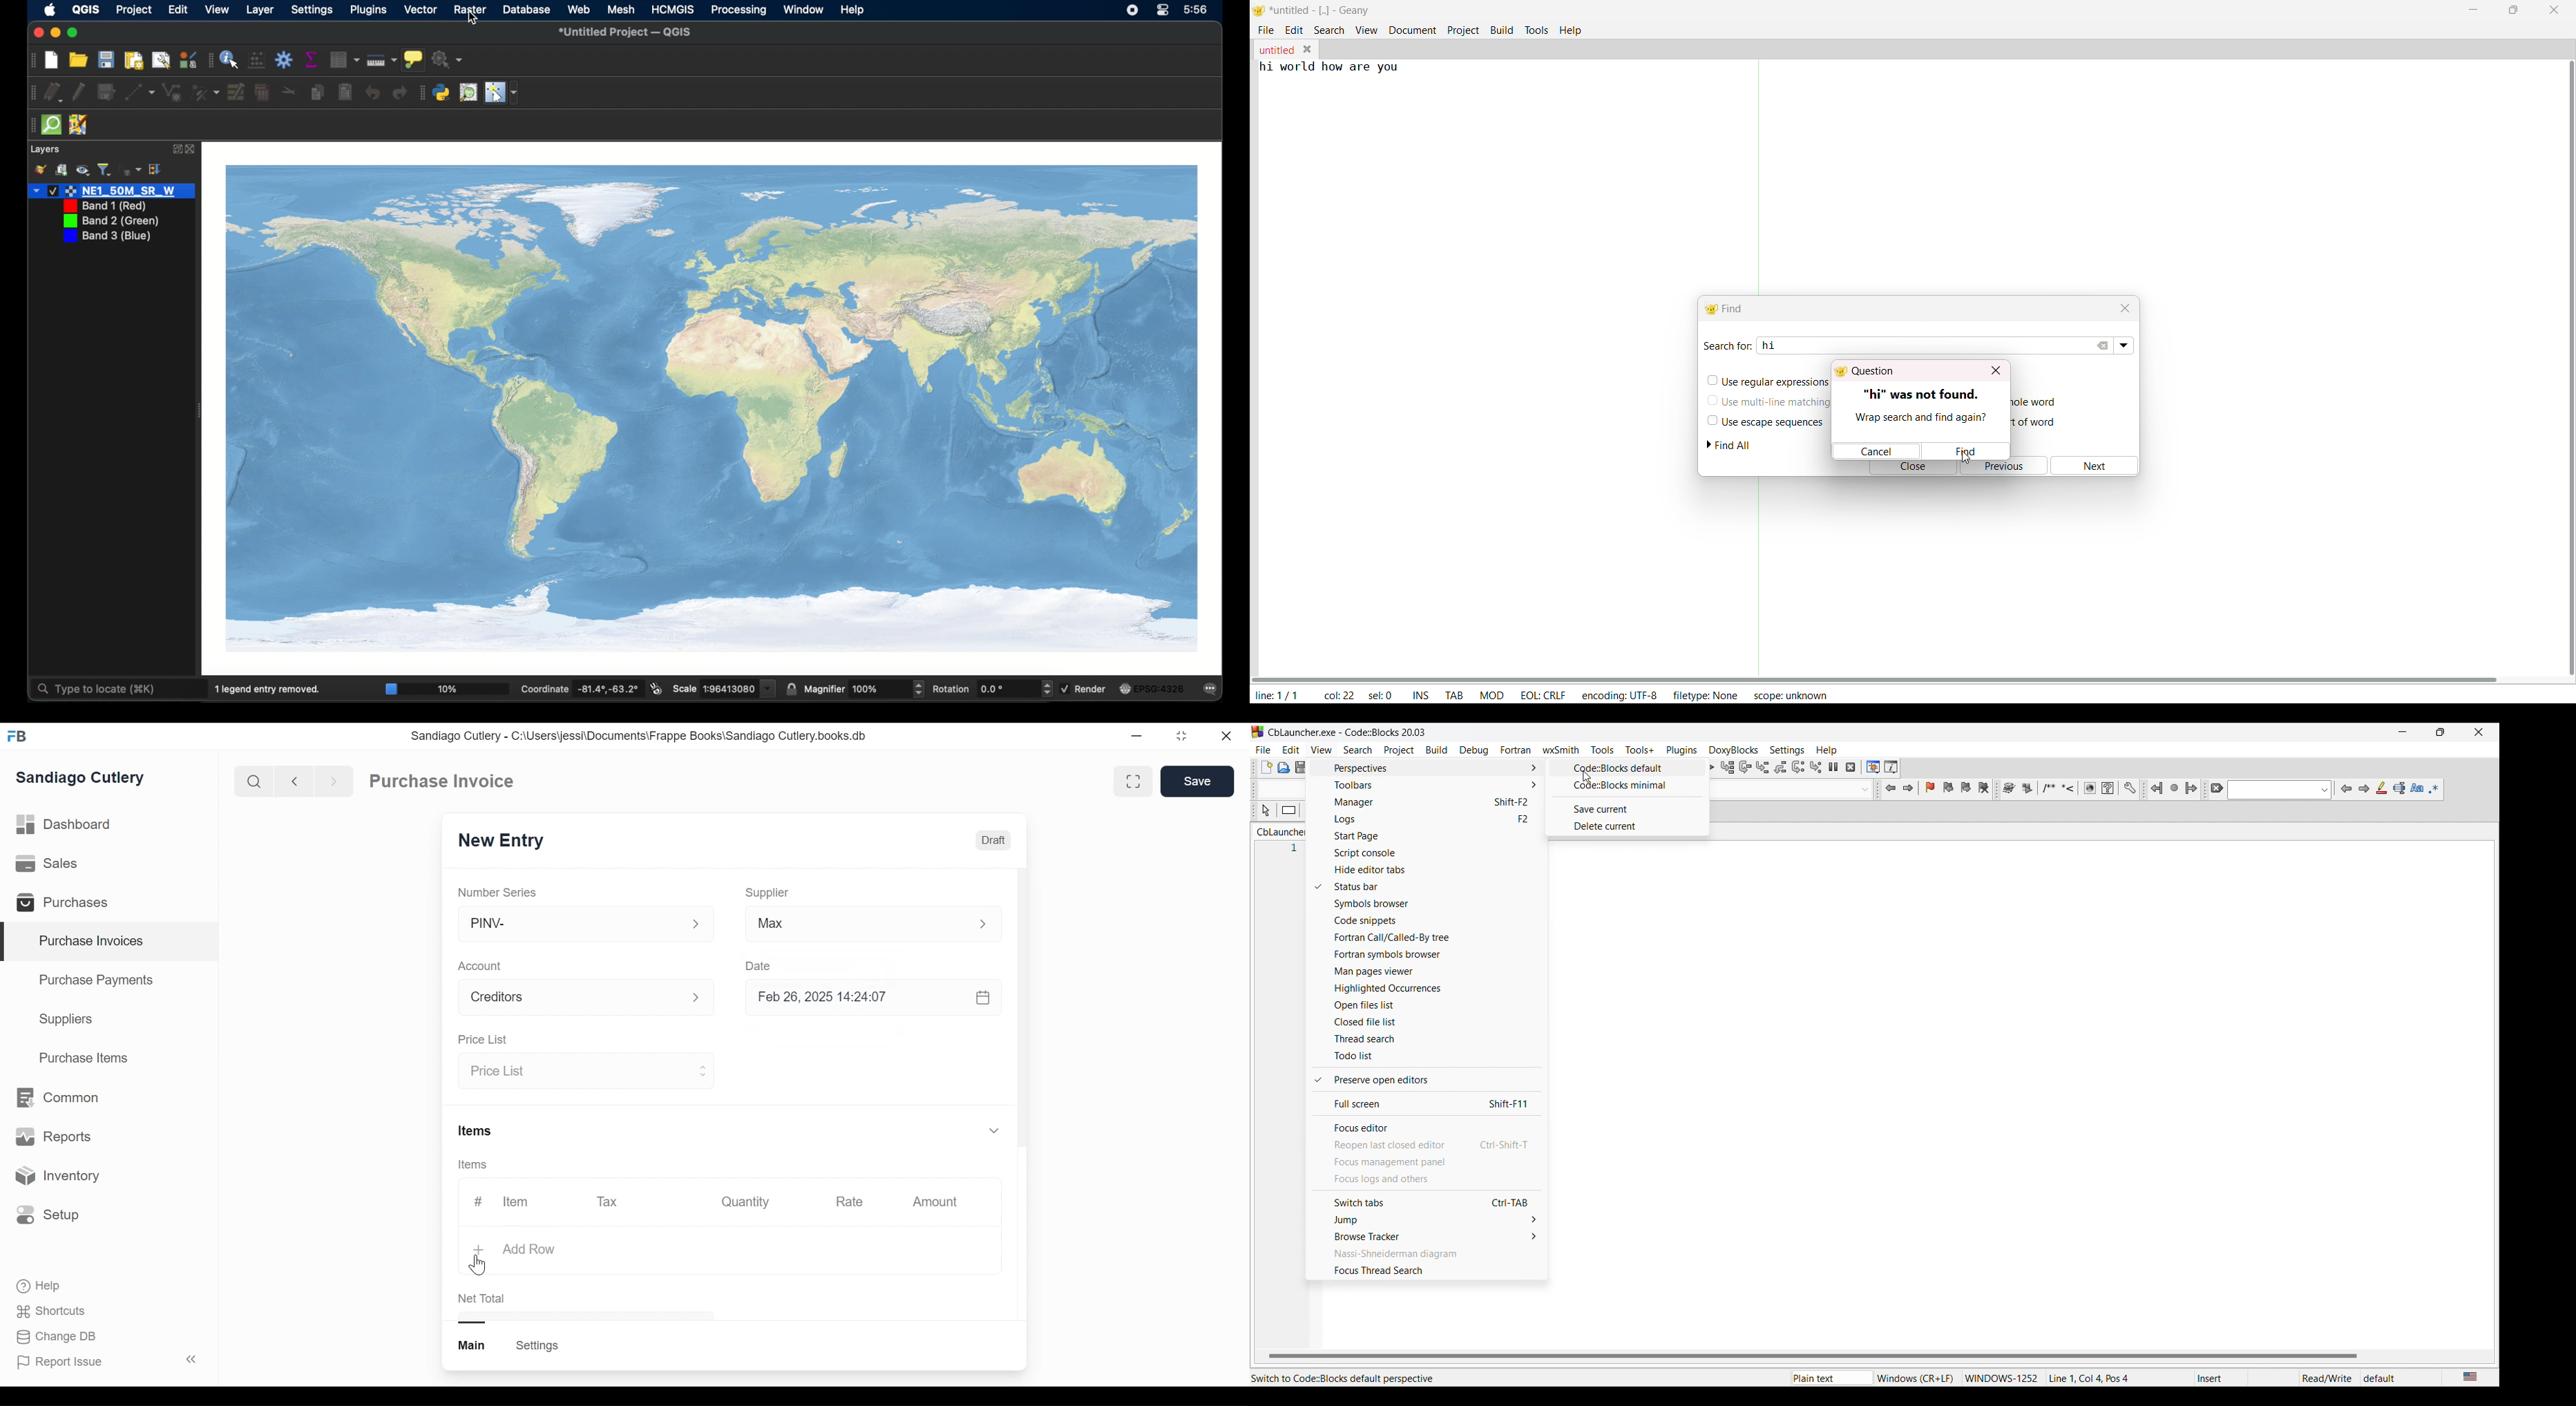 The width and height of the screenshot is (2576, 1428). Describe the element at coordinates (1781, 767) in the screenshot. I see `Step out` at that location.